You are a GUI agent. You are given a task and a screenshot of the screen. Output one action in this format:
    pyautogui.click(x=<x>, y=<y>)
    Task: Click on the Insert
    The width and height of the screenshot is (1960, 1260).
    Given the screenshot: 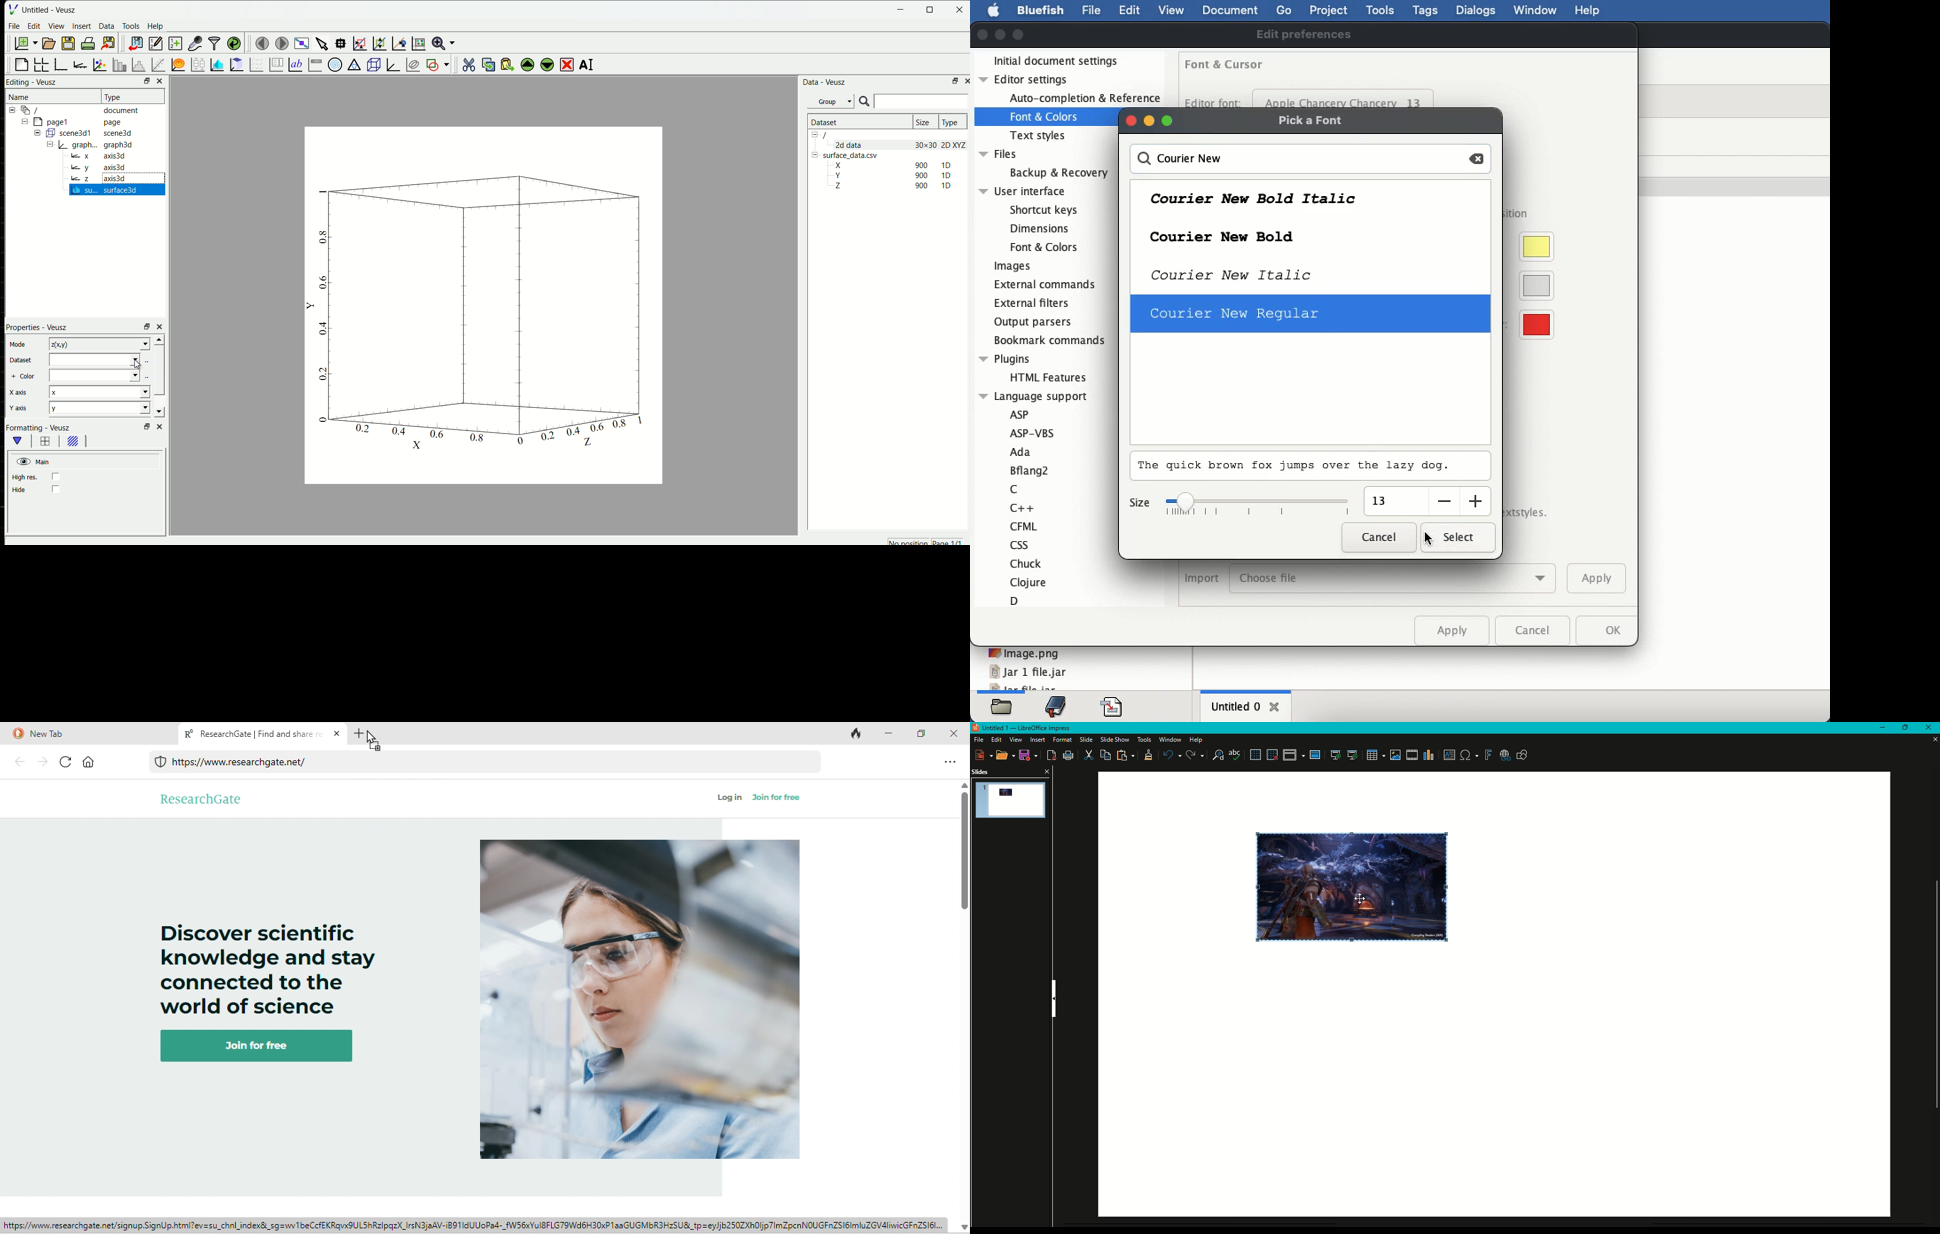 What is the action you would take?
    pyautogui.click(x=83, y=26)
    